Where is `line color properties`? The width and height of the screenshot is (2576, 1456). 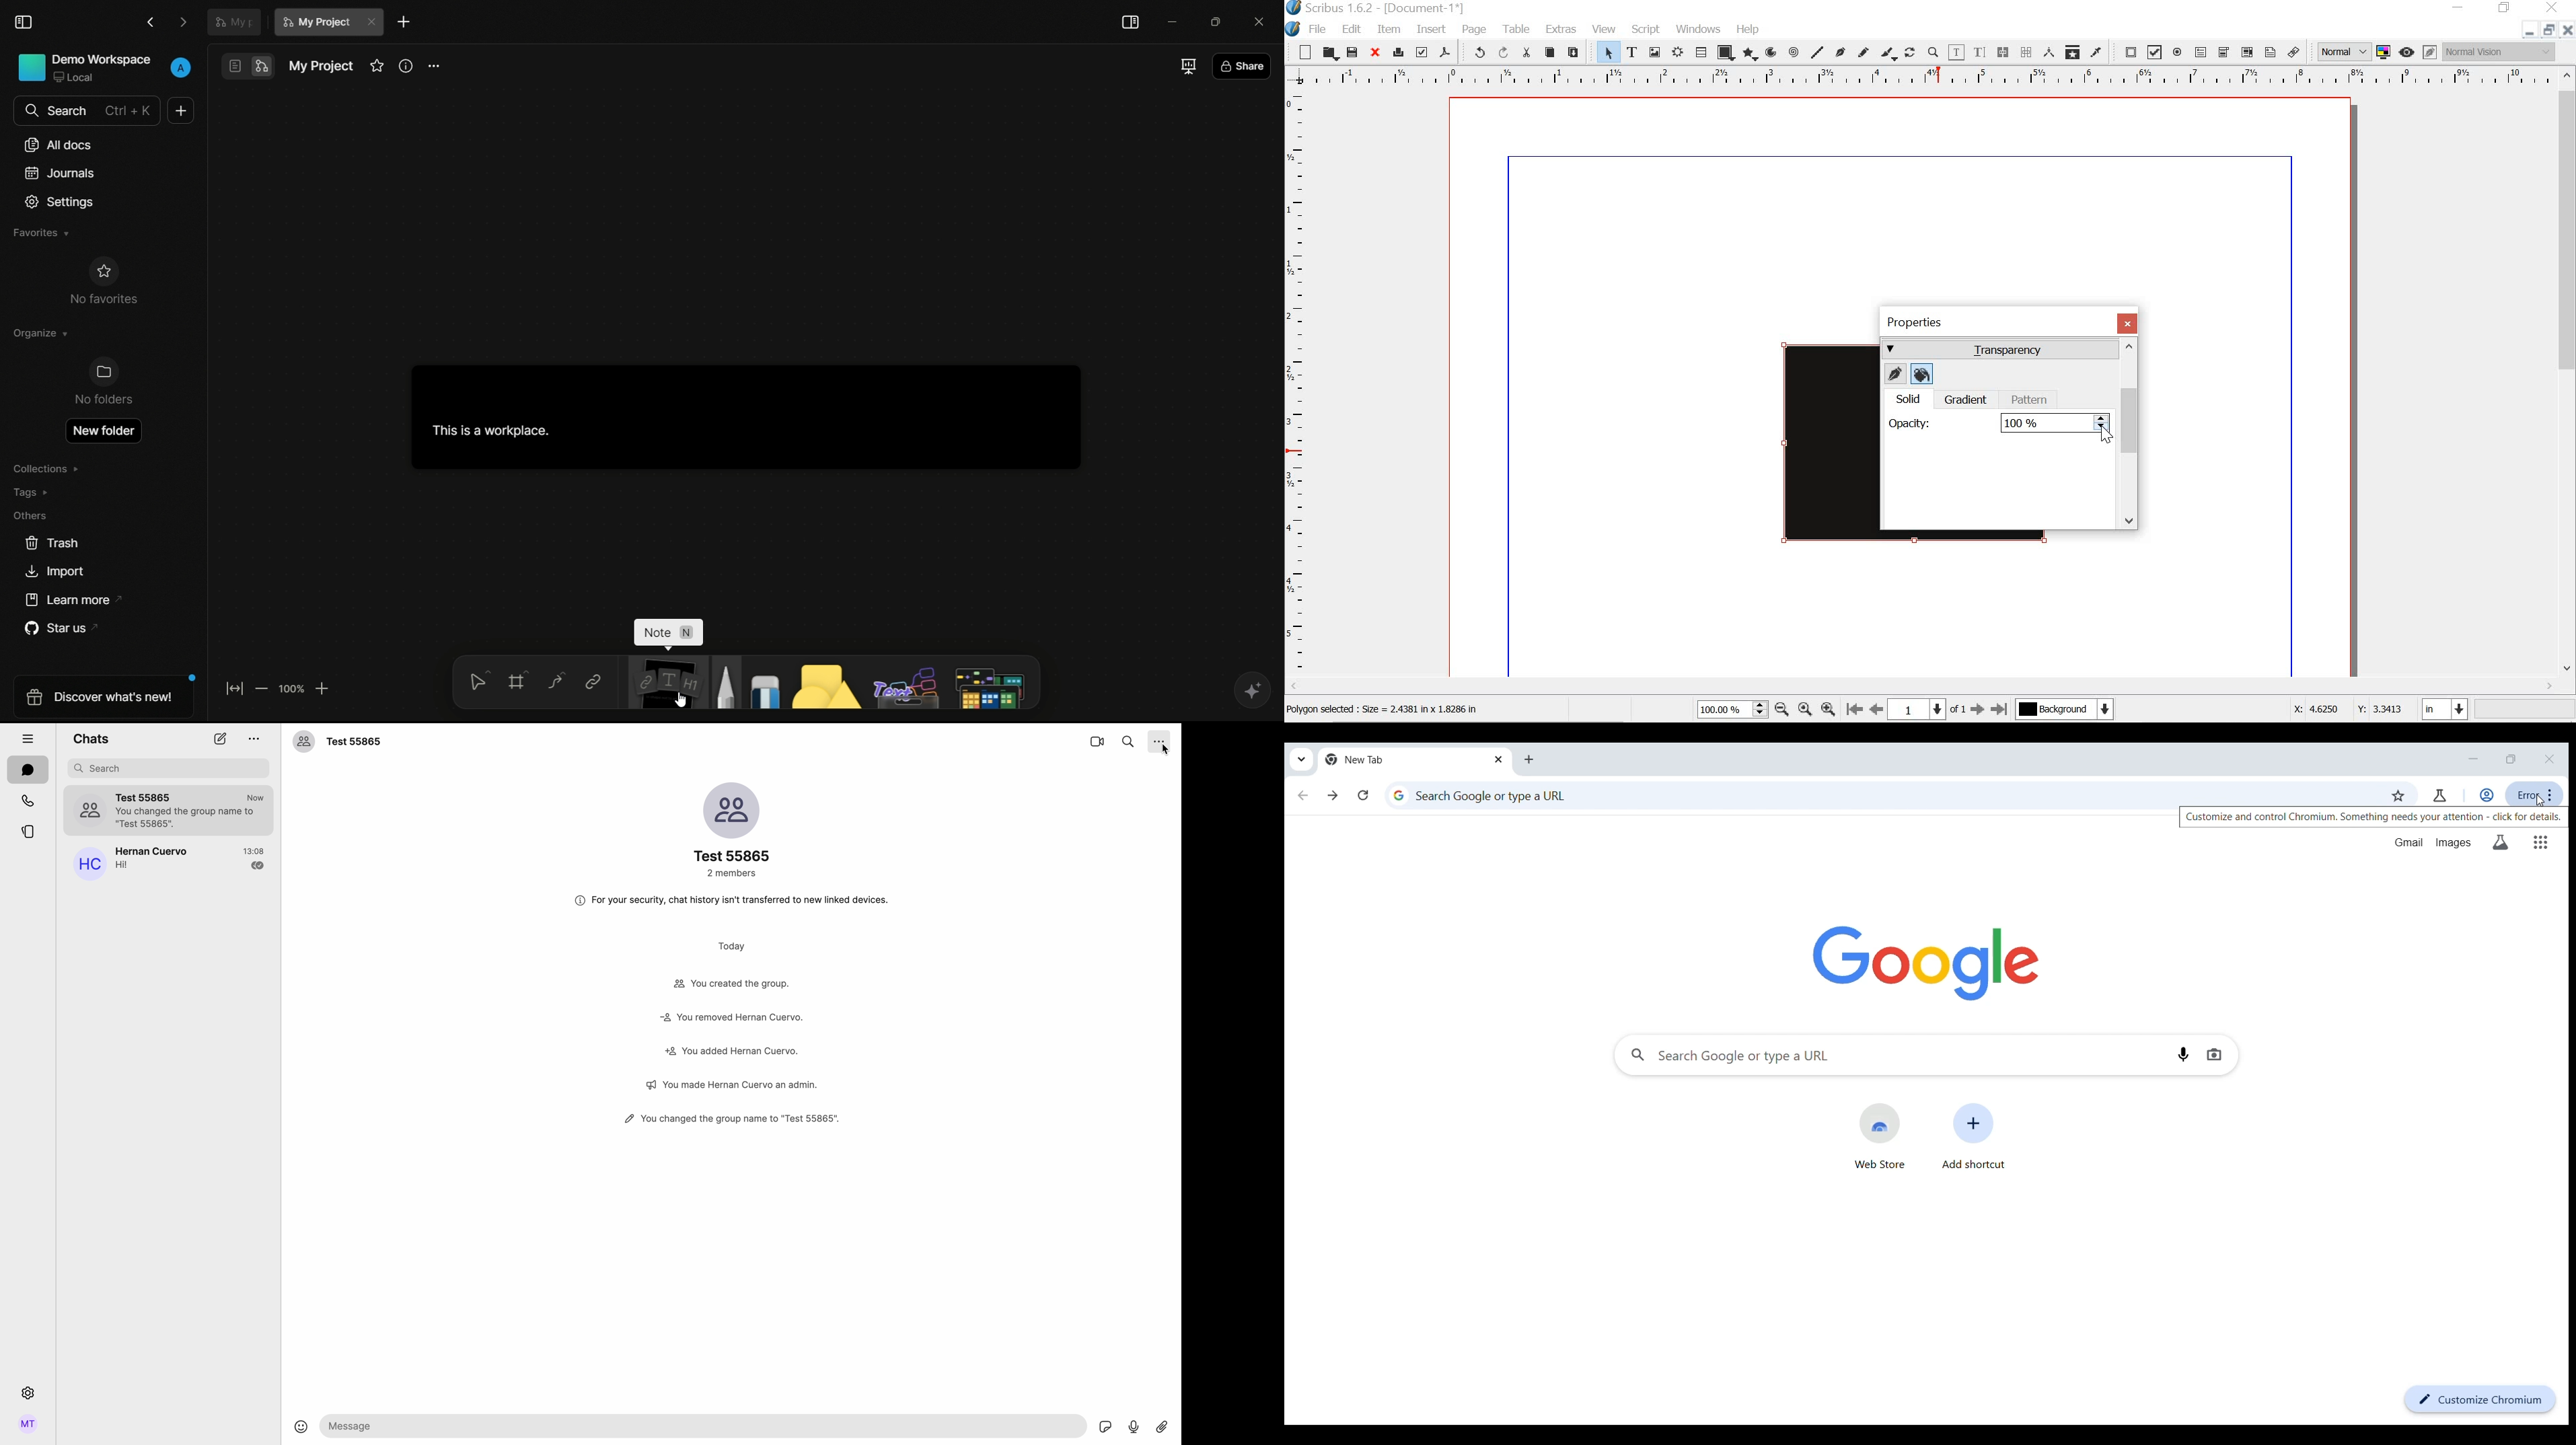
line color properties is located at coordinates (1894, 375).